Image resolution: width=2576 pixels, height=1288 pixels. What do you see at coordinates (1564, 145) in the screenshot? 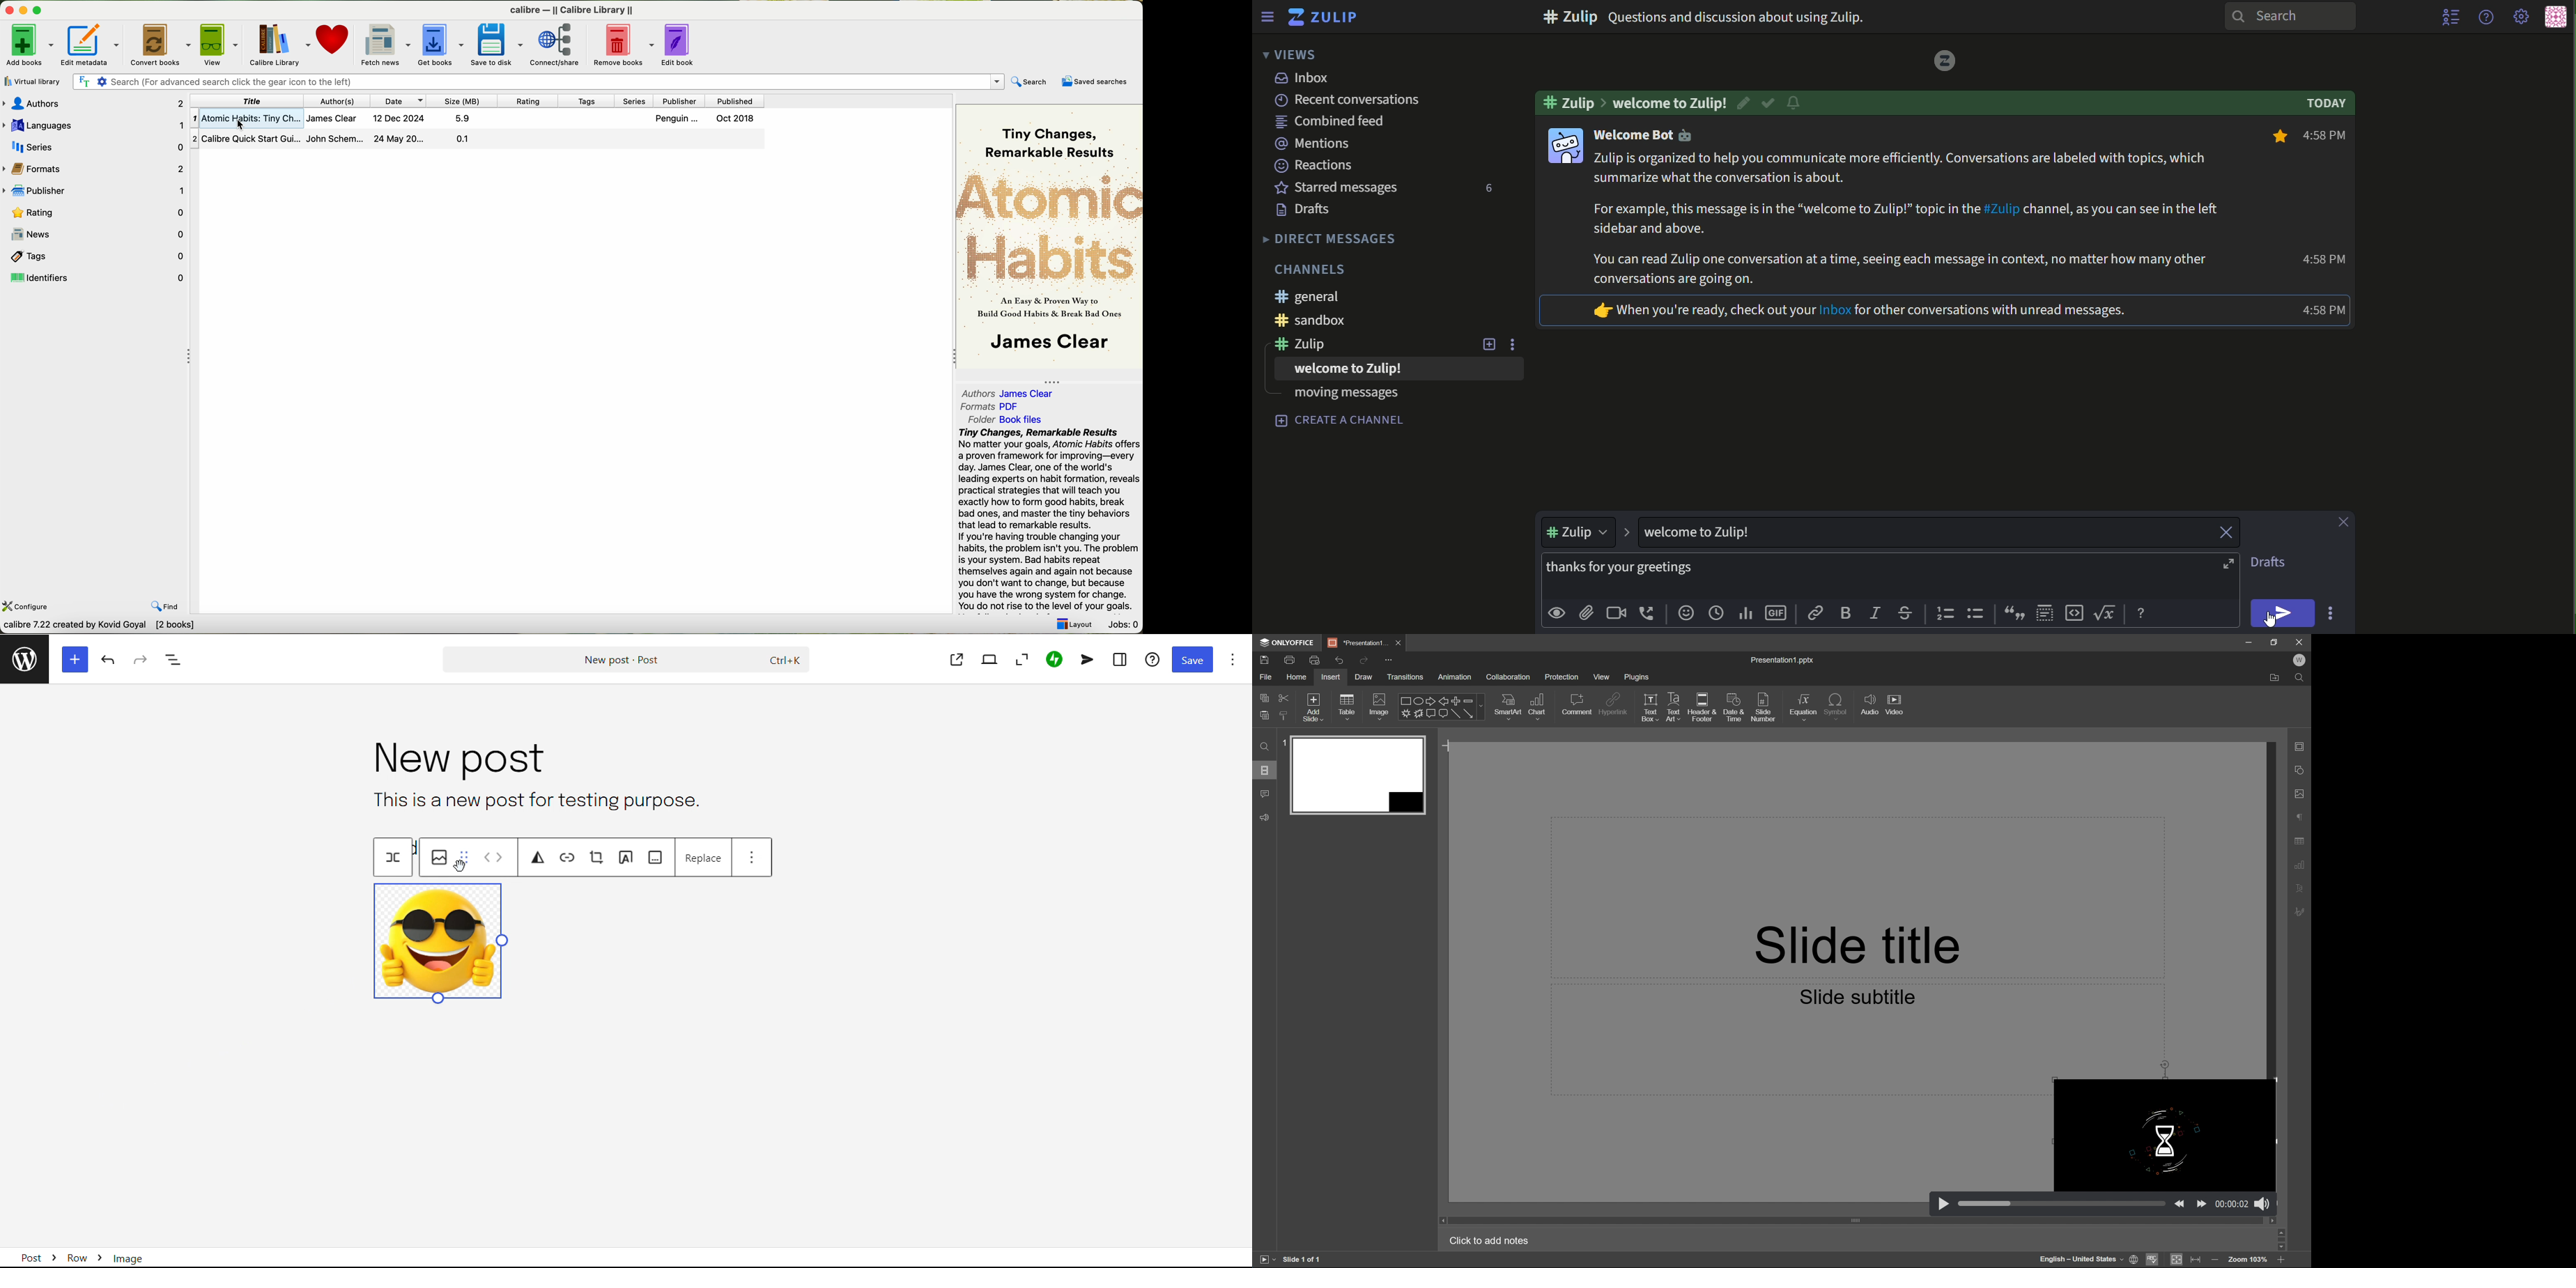
I see `icon` at bounding box center [1564, 145].